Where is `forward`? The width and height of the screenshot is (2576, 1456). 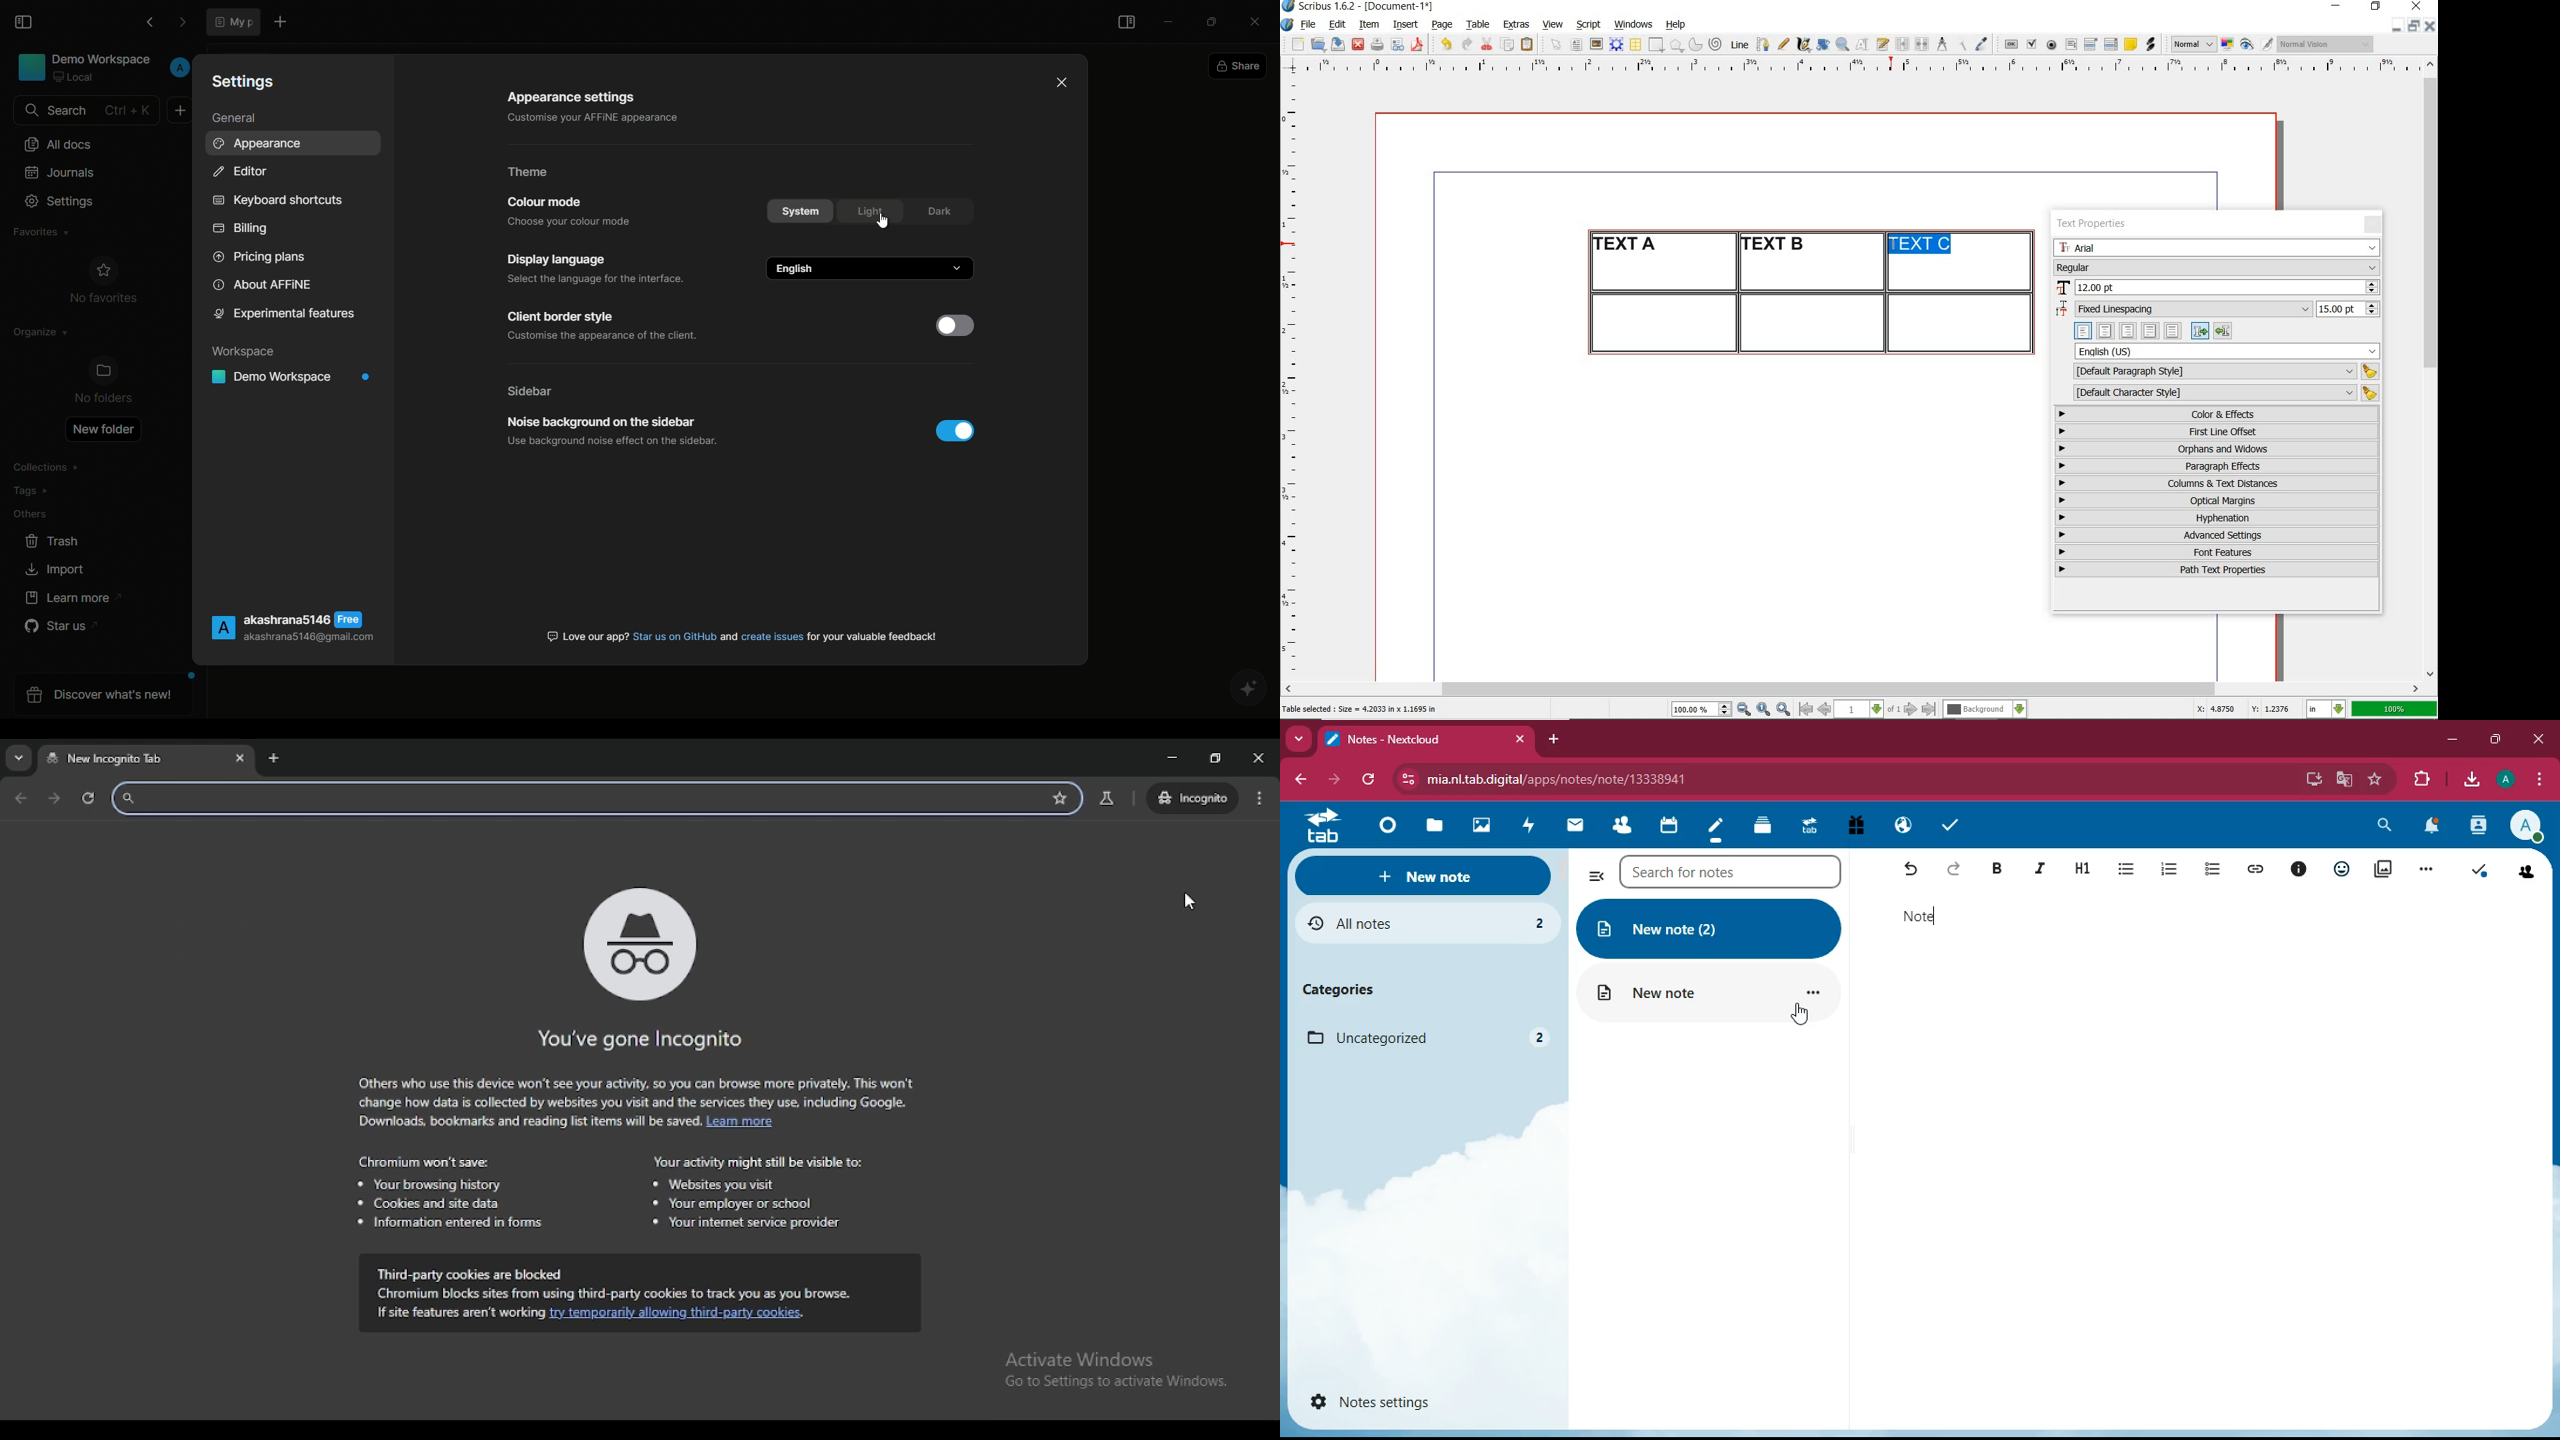 forward is located at coordinates (1335, 779).